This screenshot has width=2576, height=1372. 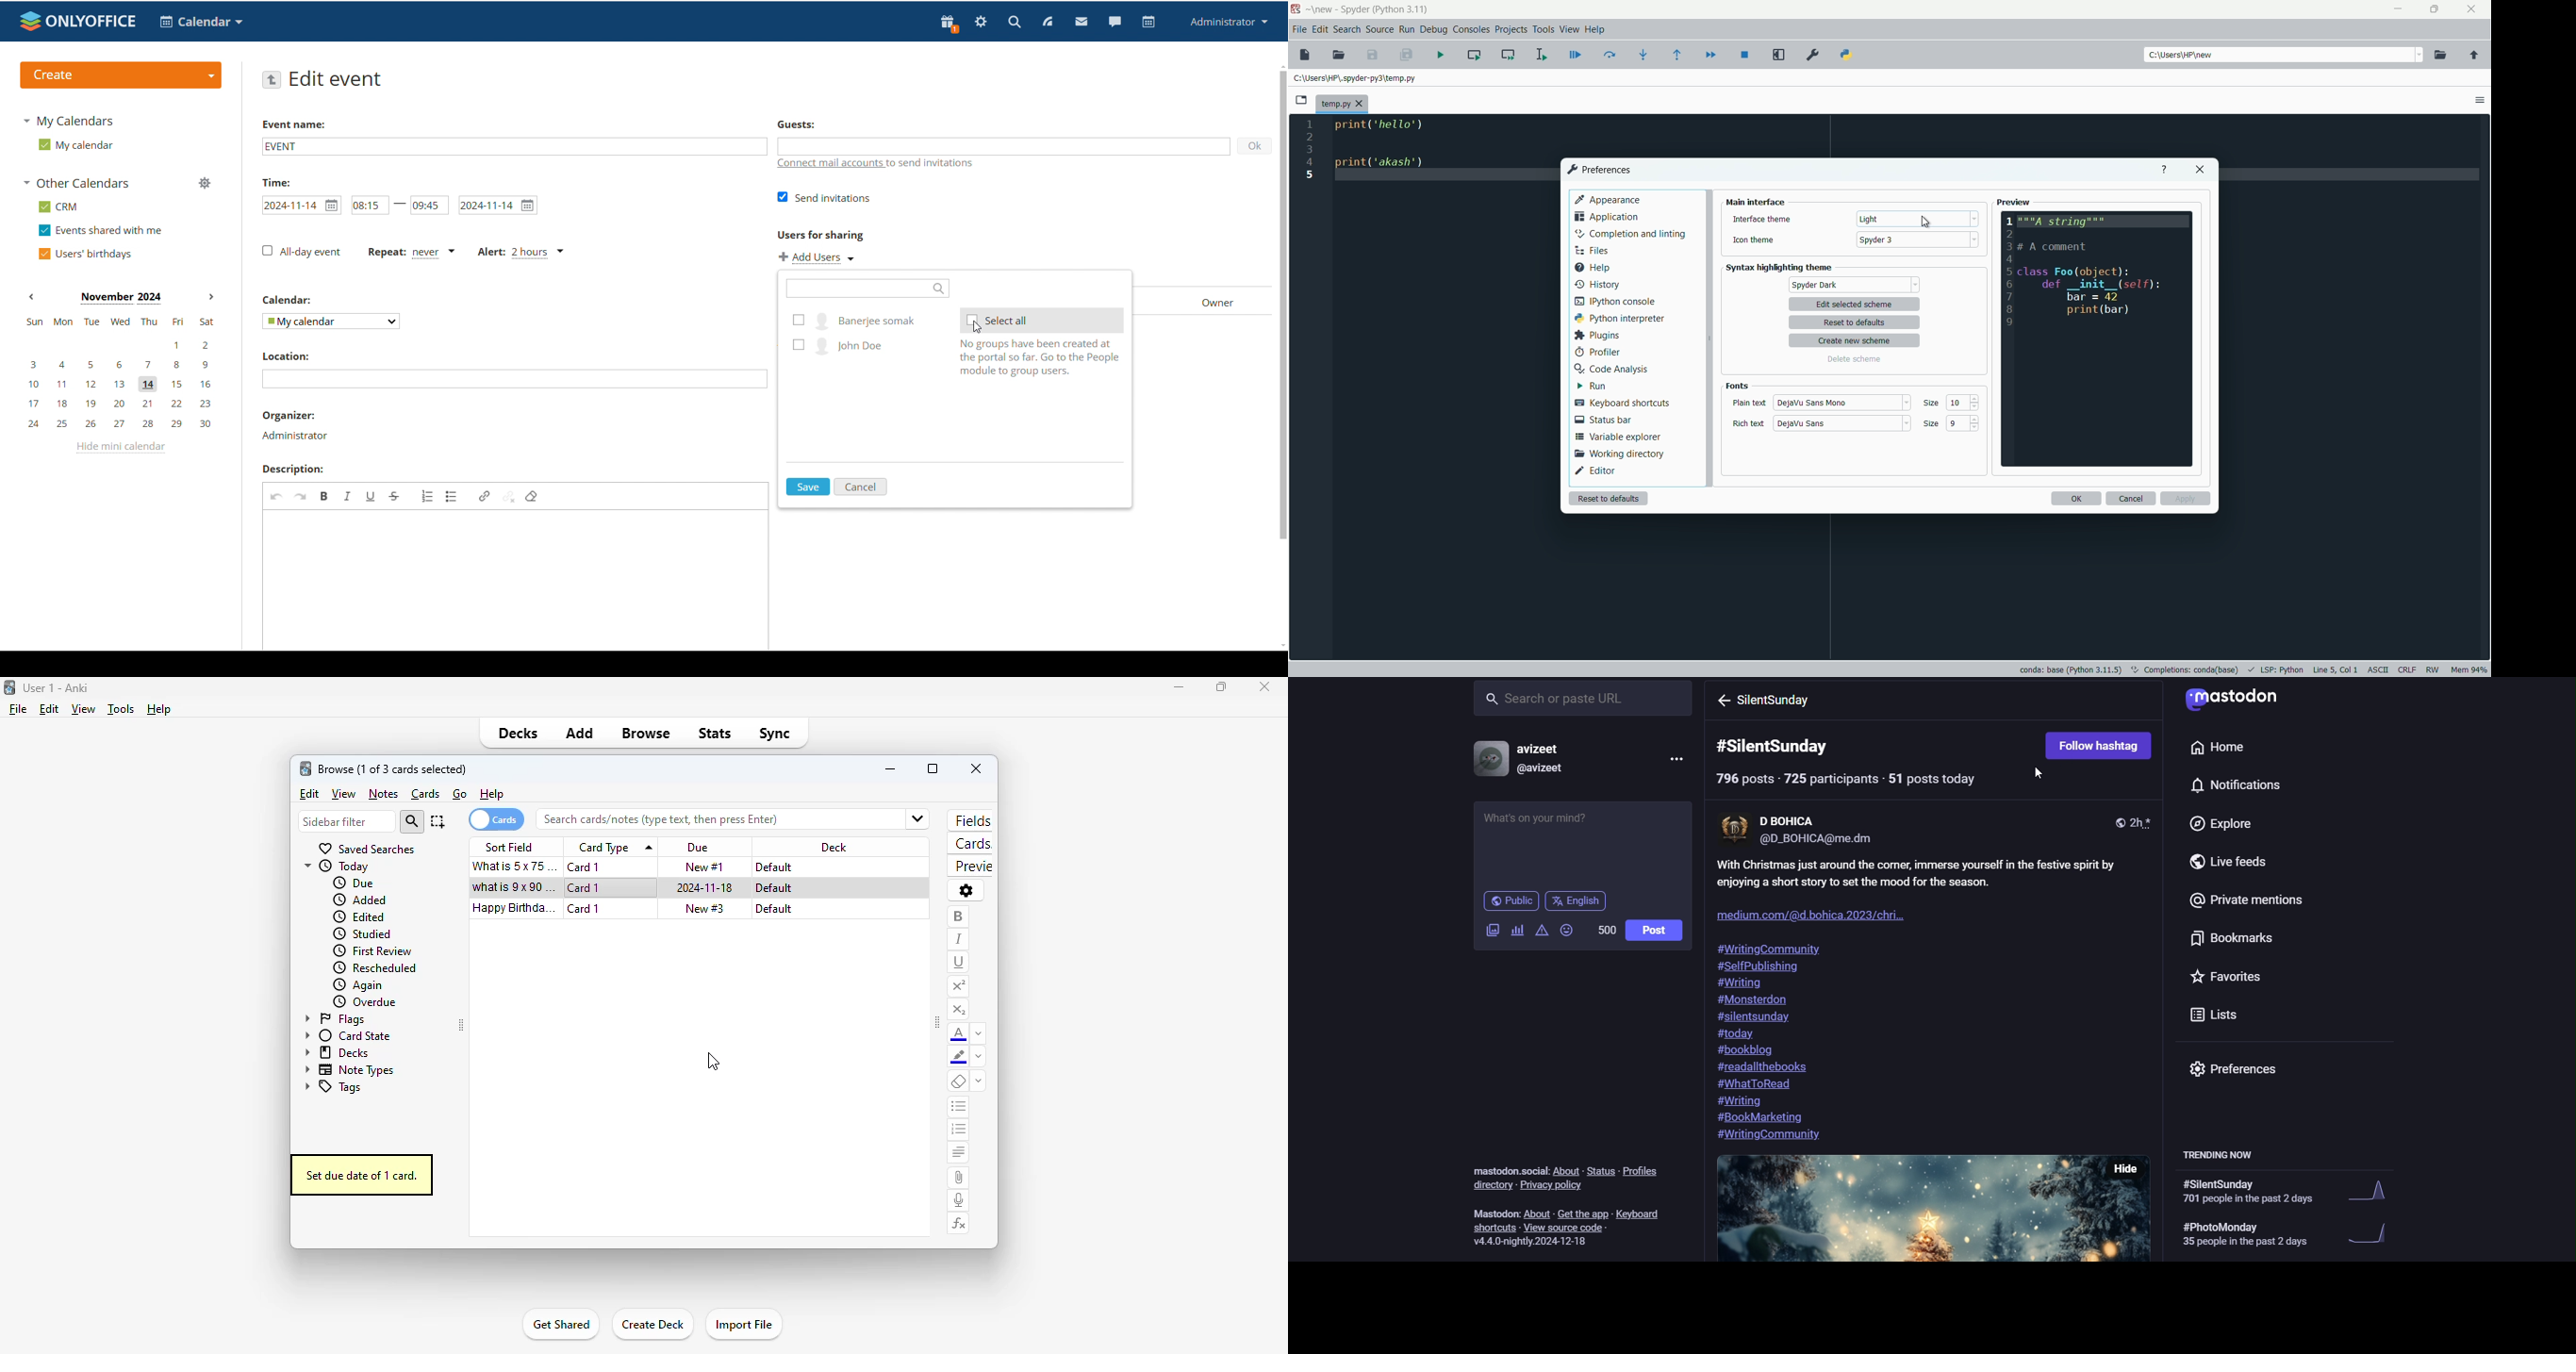 What do you see at coordinates (1749, 403) in the screenshot?
I see `plain text` at bounding box center [1749, 403].